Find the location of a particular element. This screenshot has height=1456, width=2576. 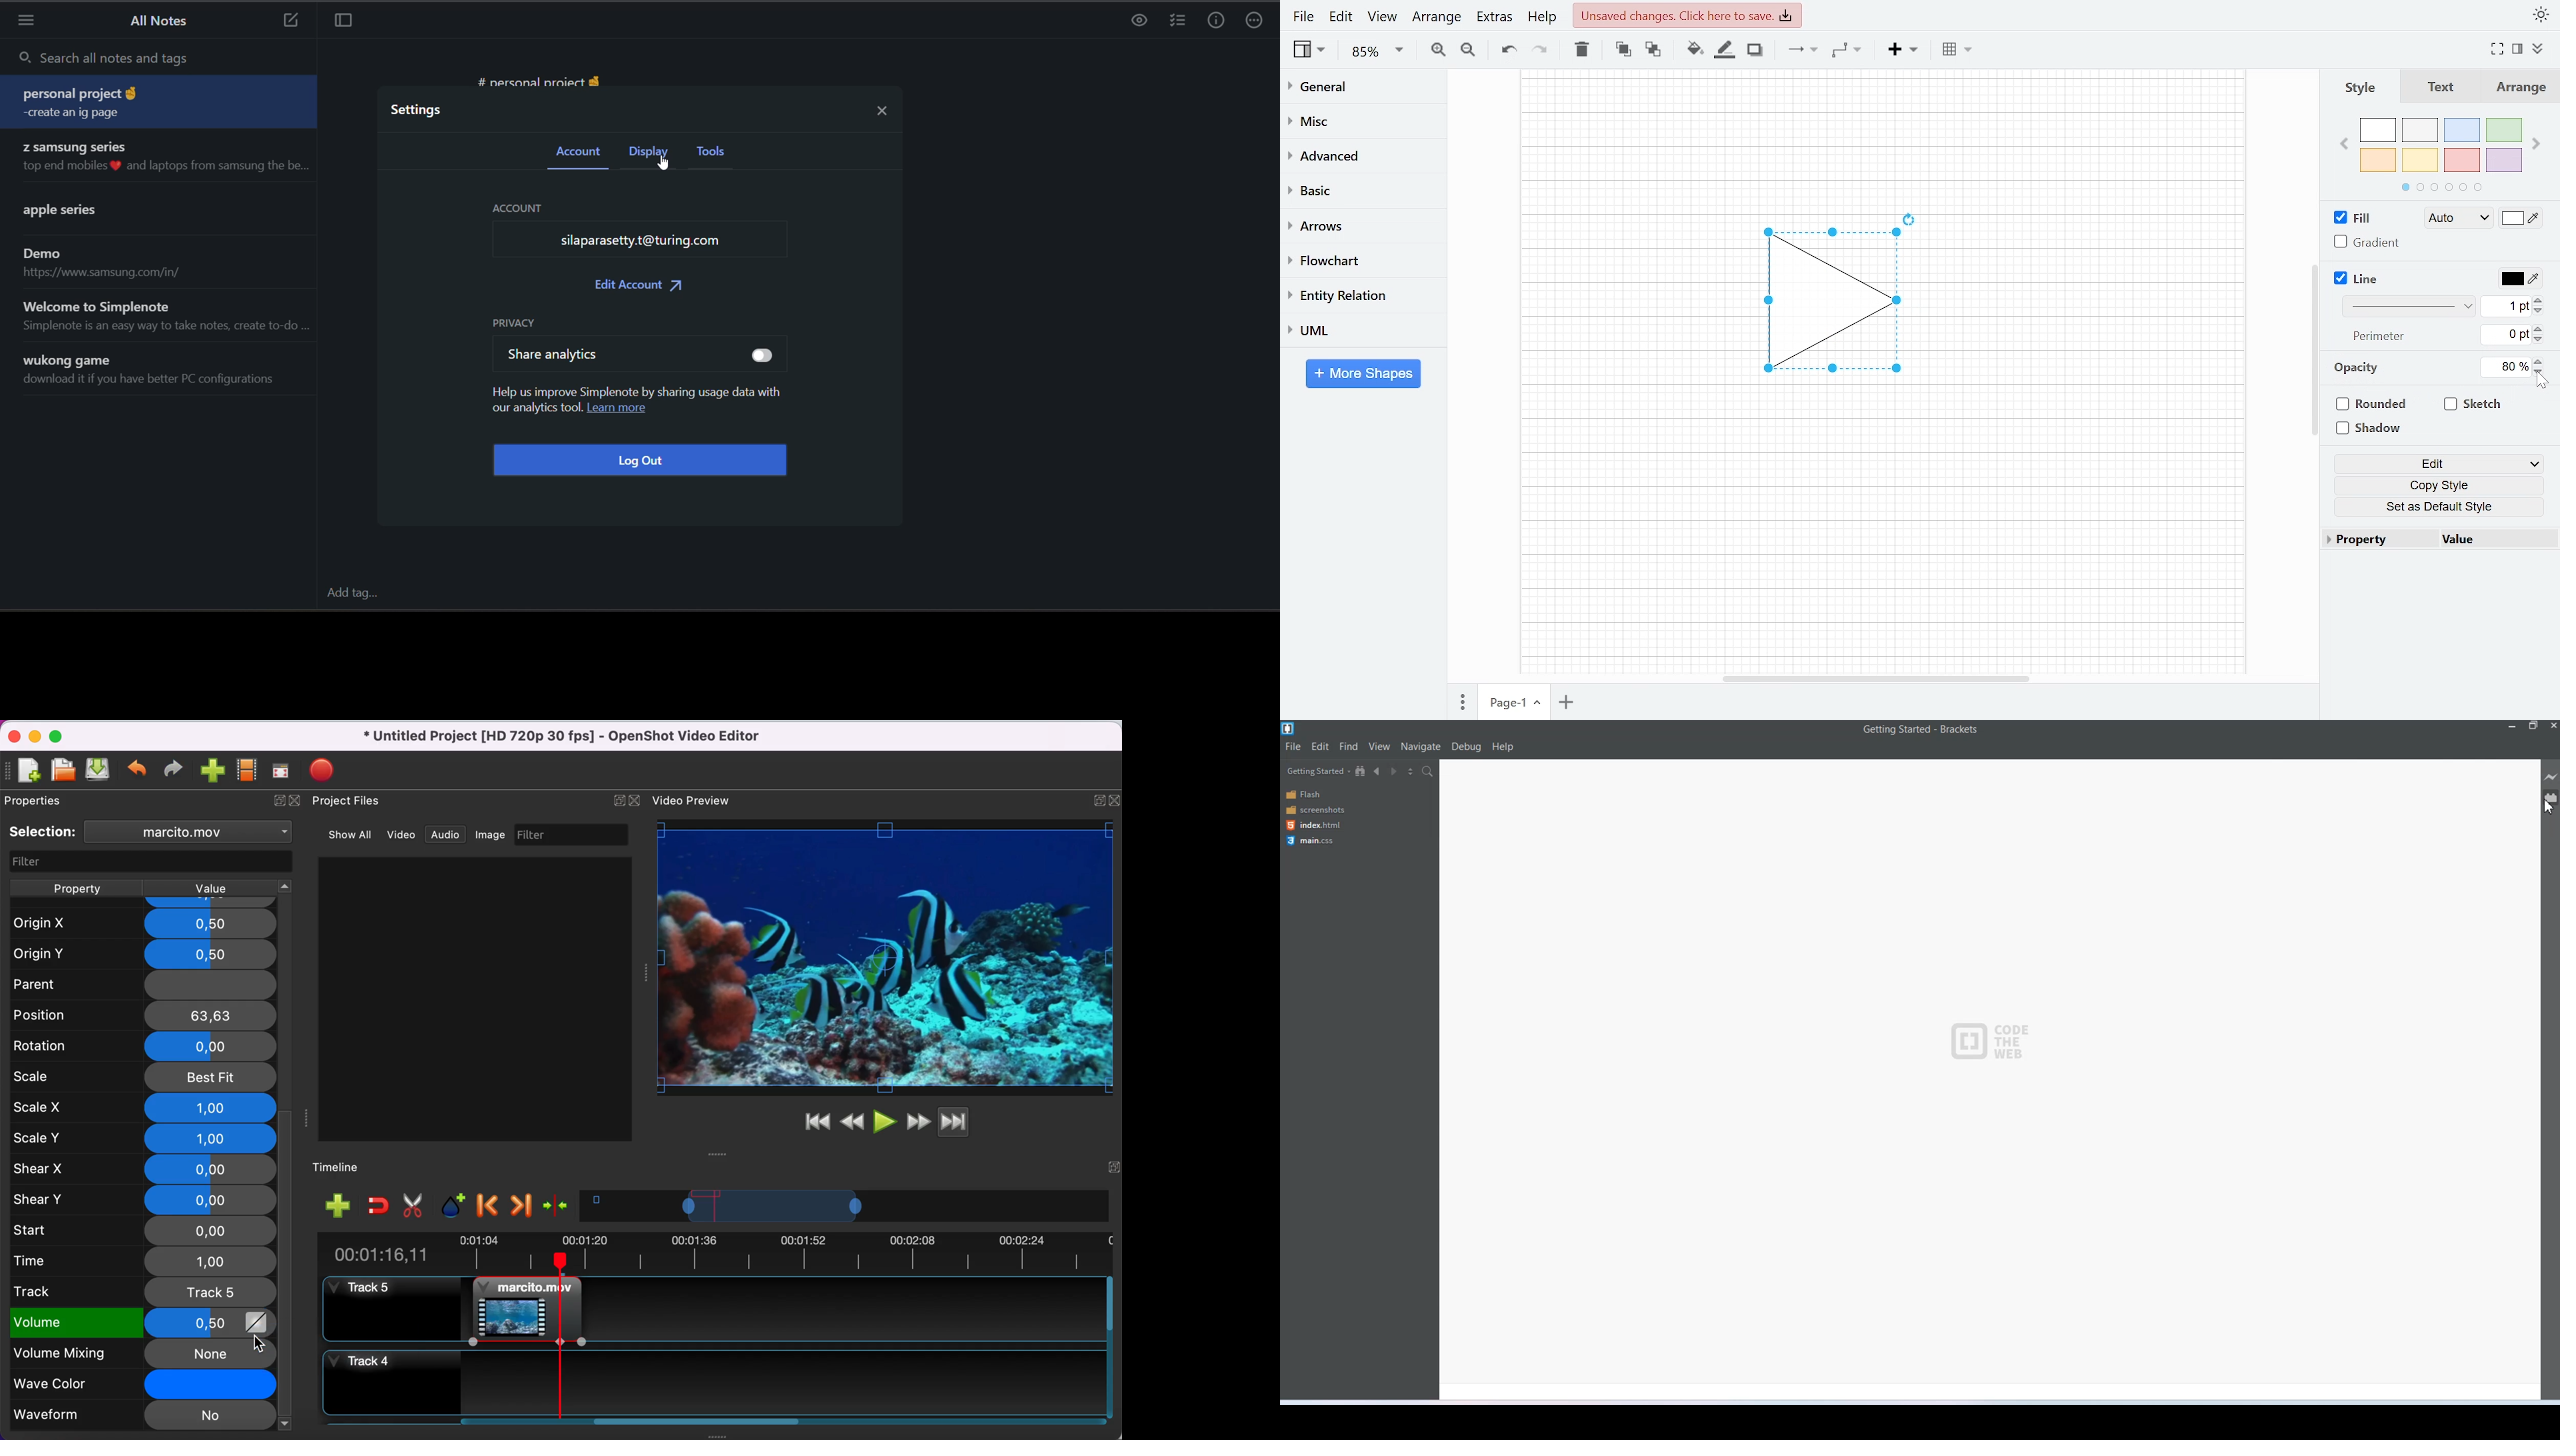

Fill color is located at coordinates (2522, 220).